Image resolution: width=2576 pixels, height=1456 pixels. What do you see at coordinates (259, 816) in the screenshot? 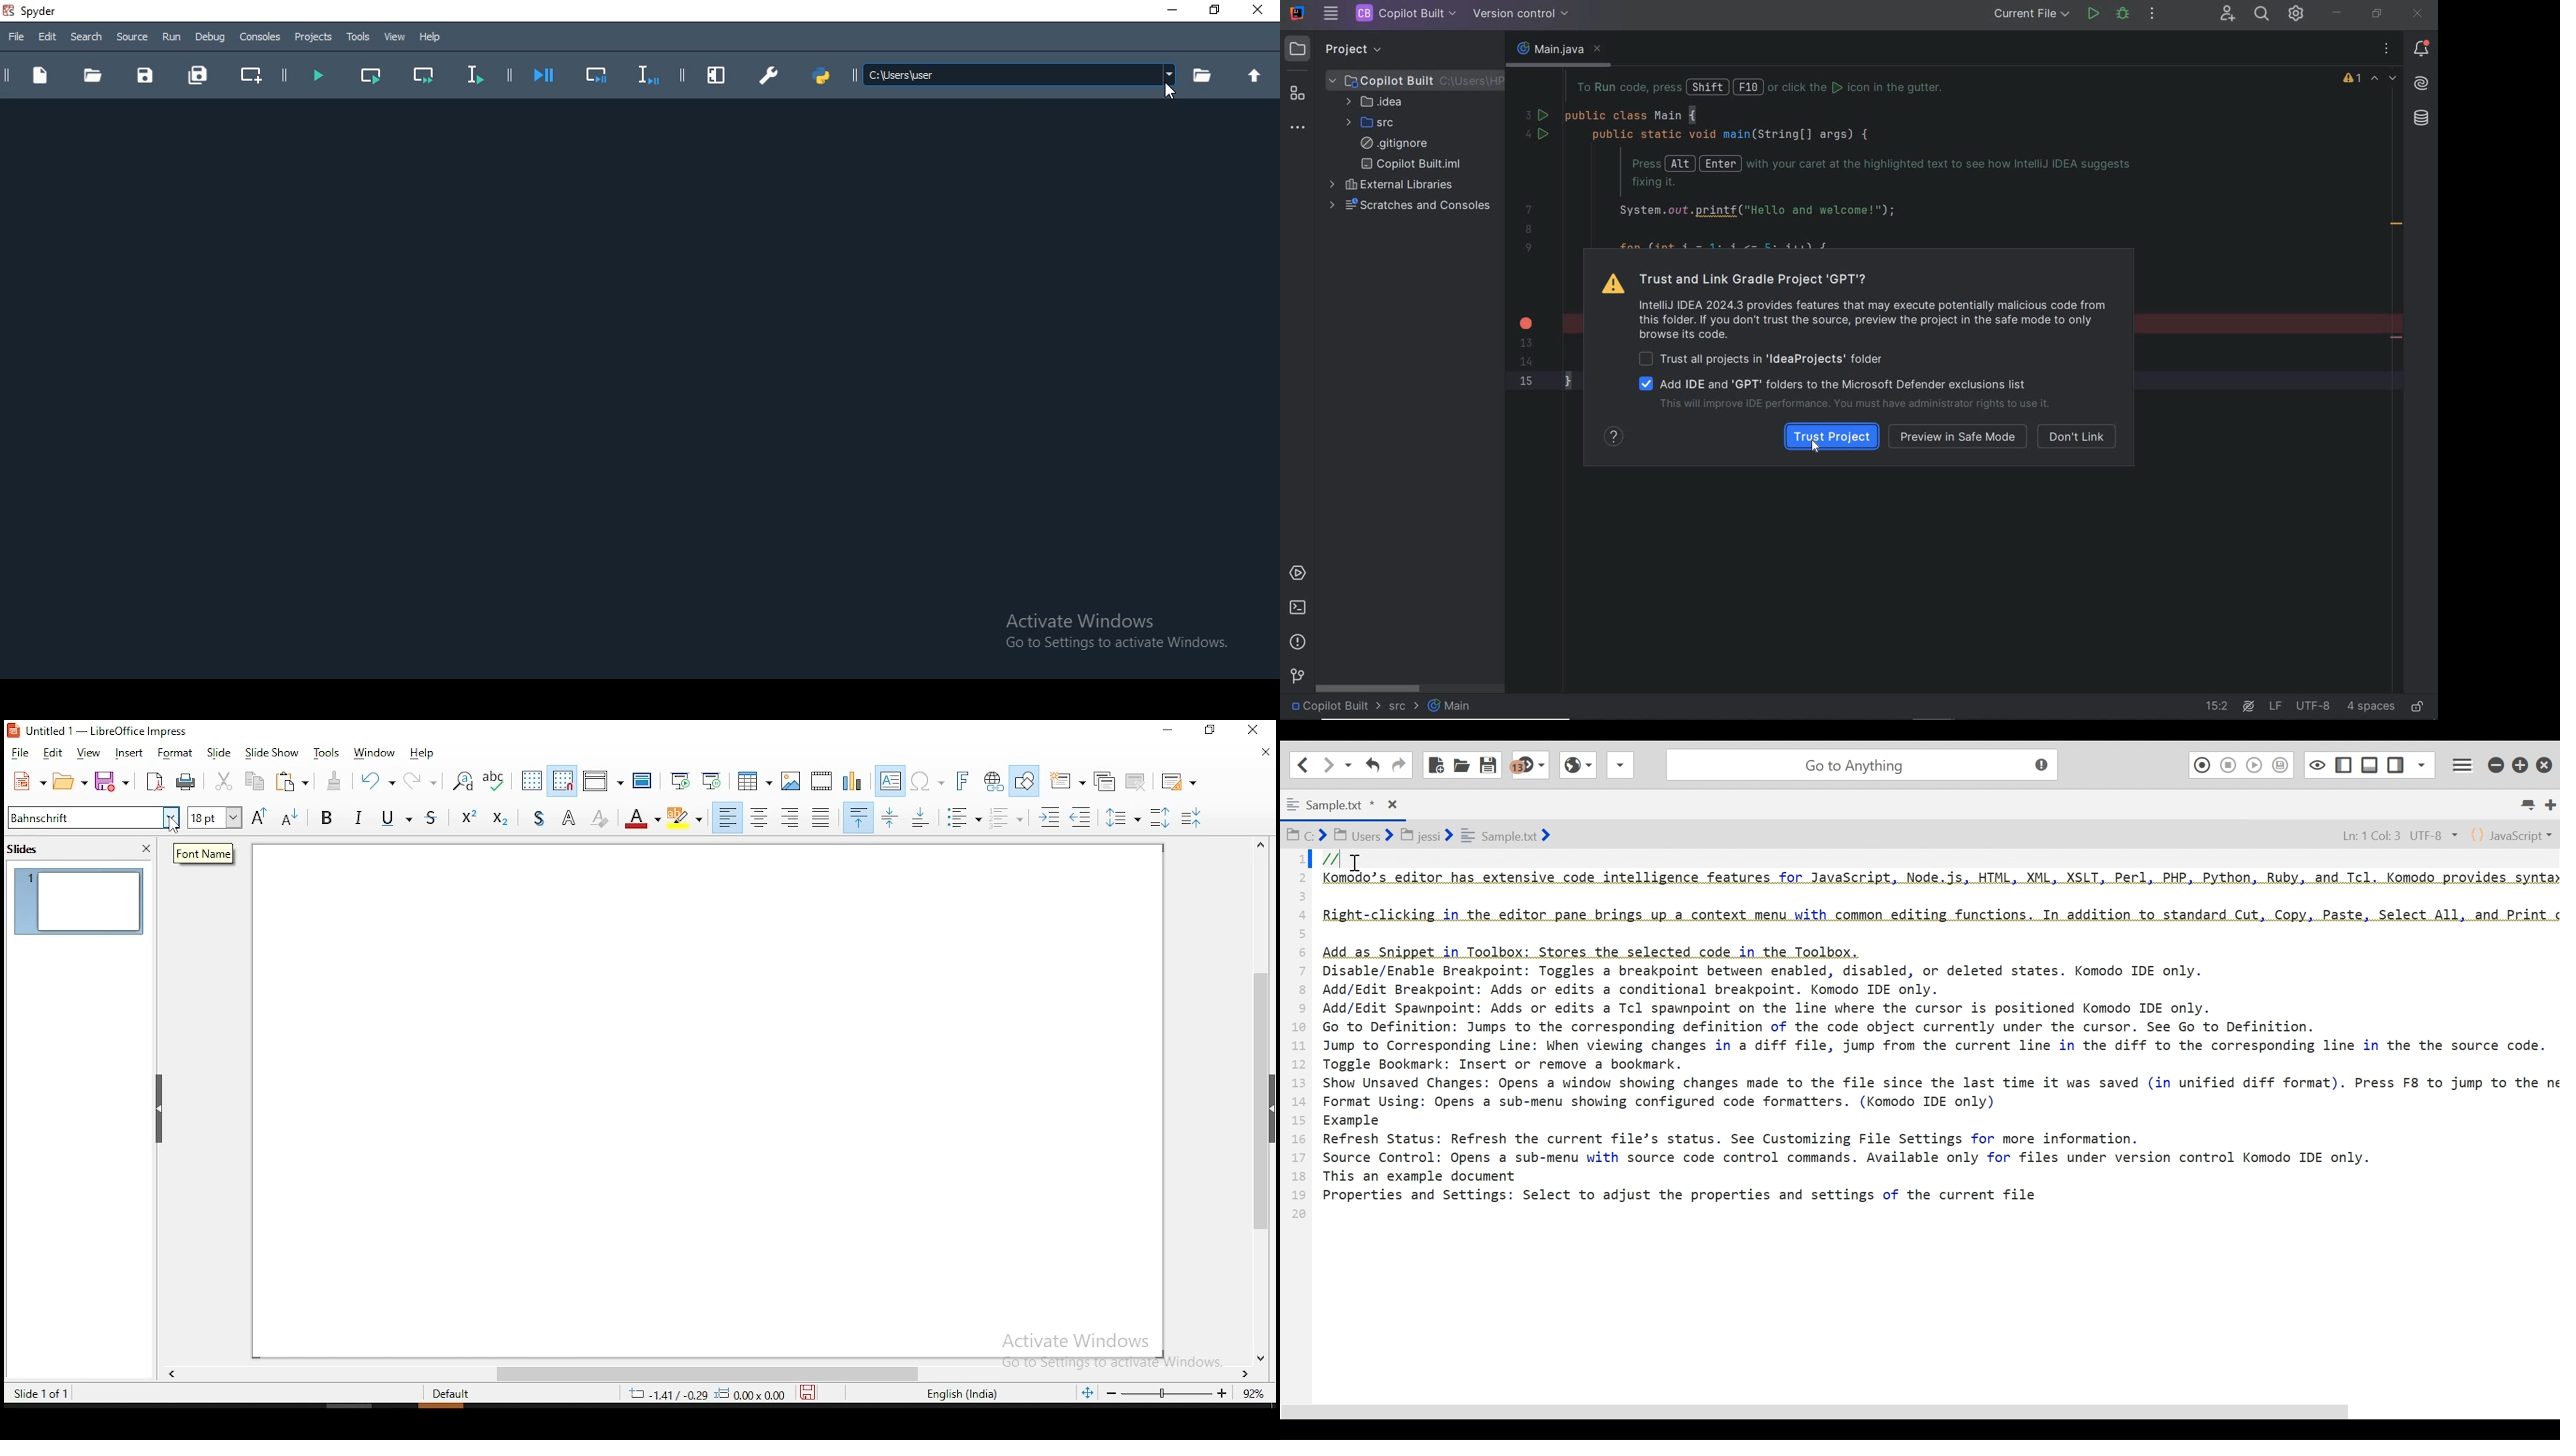
I see `increase font size` at bounding box center [259, 816].